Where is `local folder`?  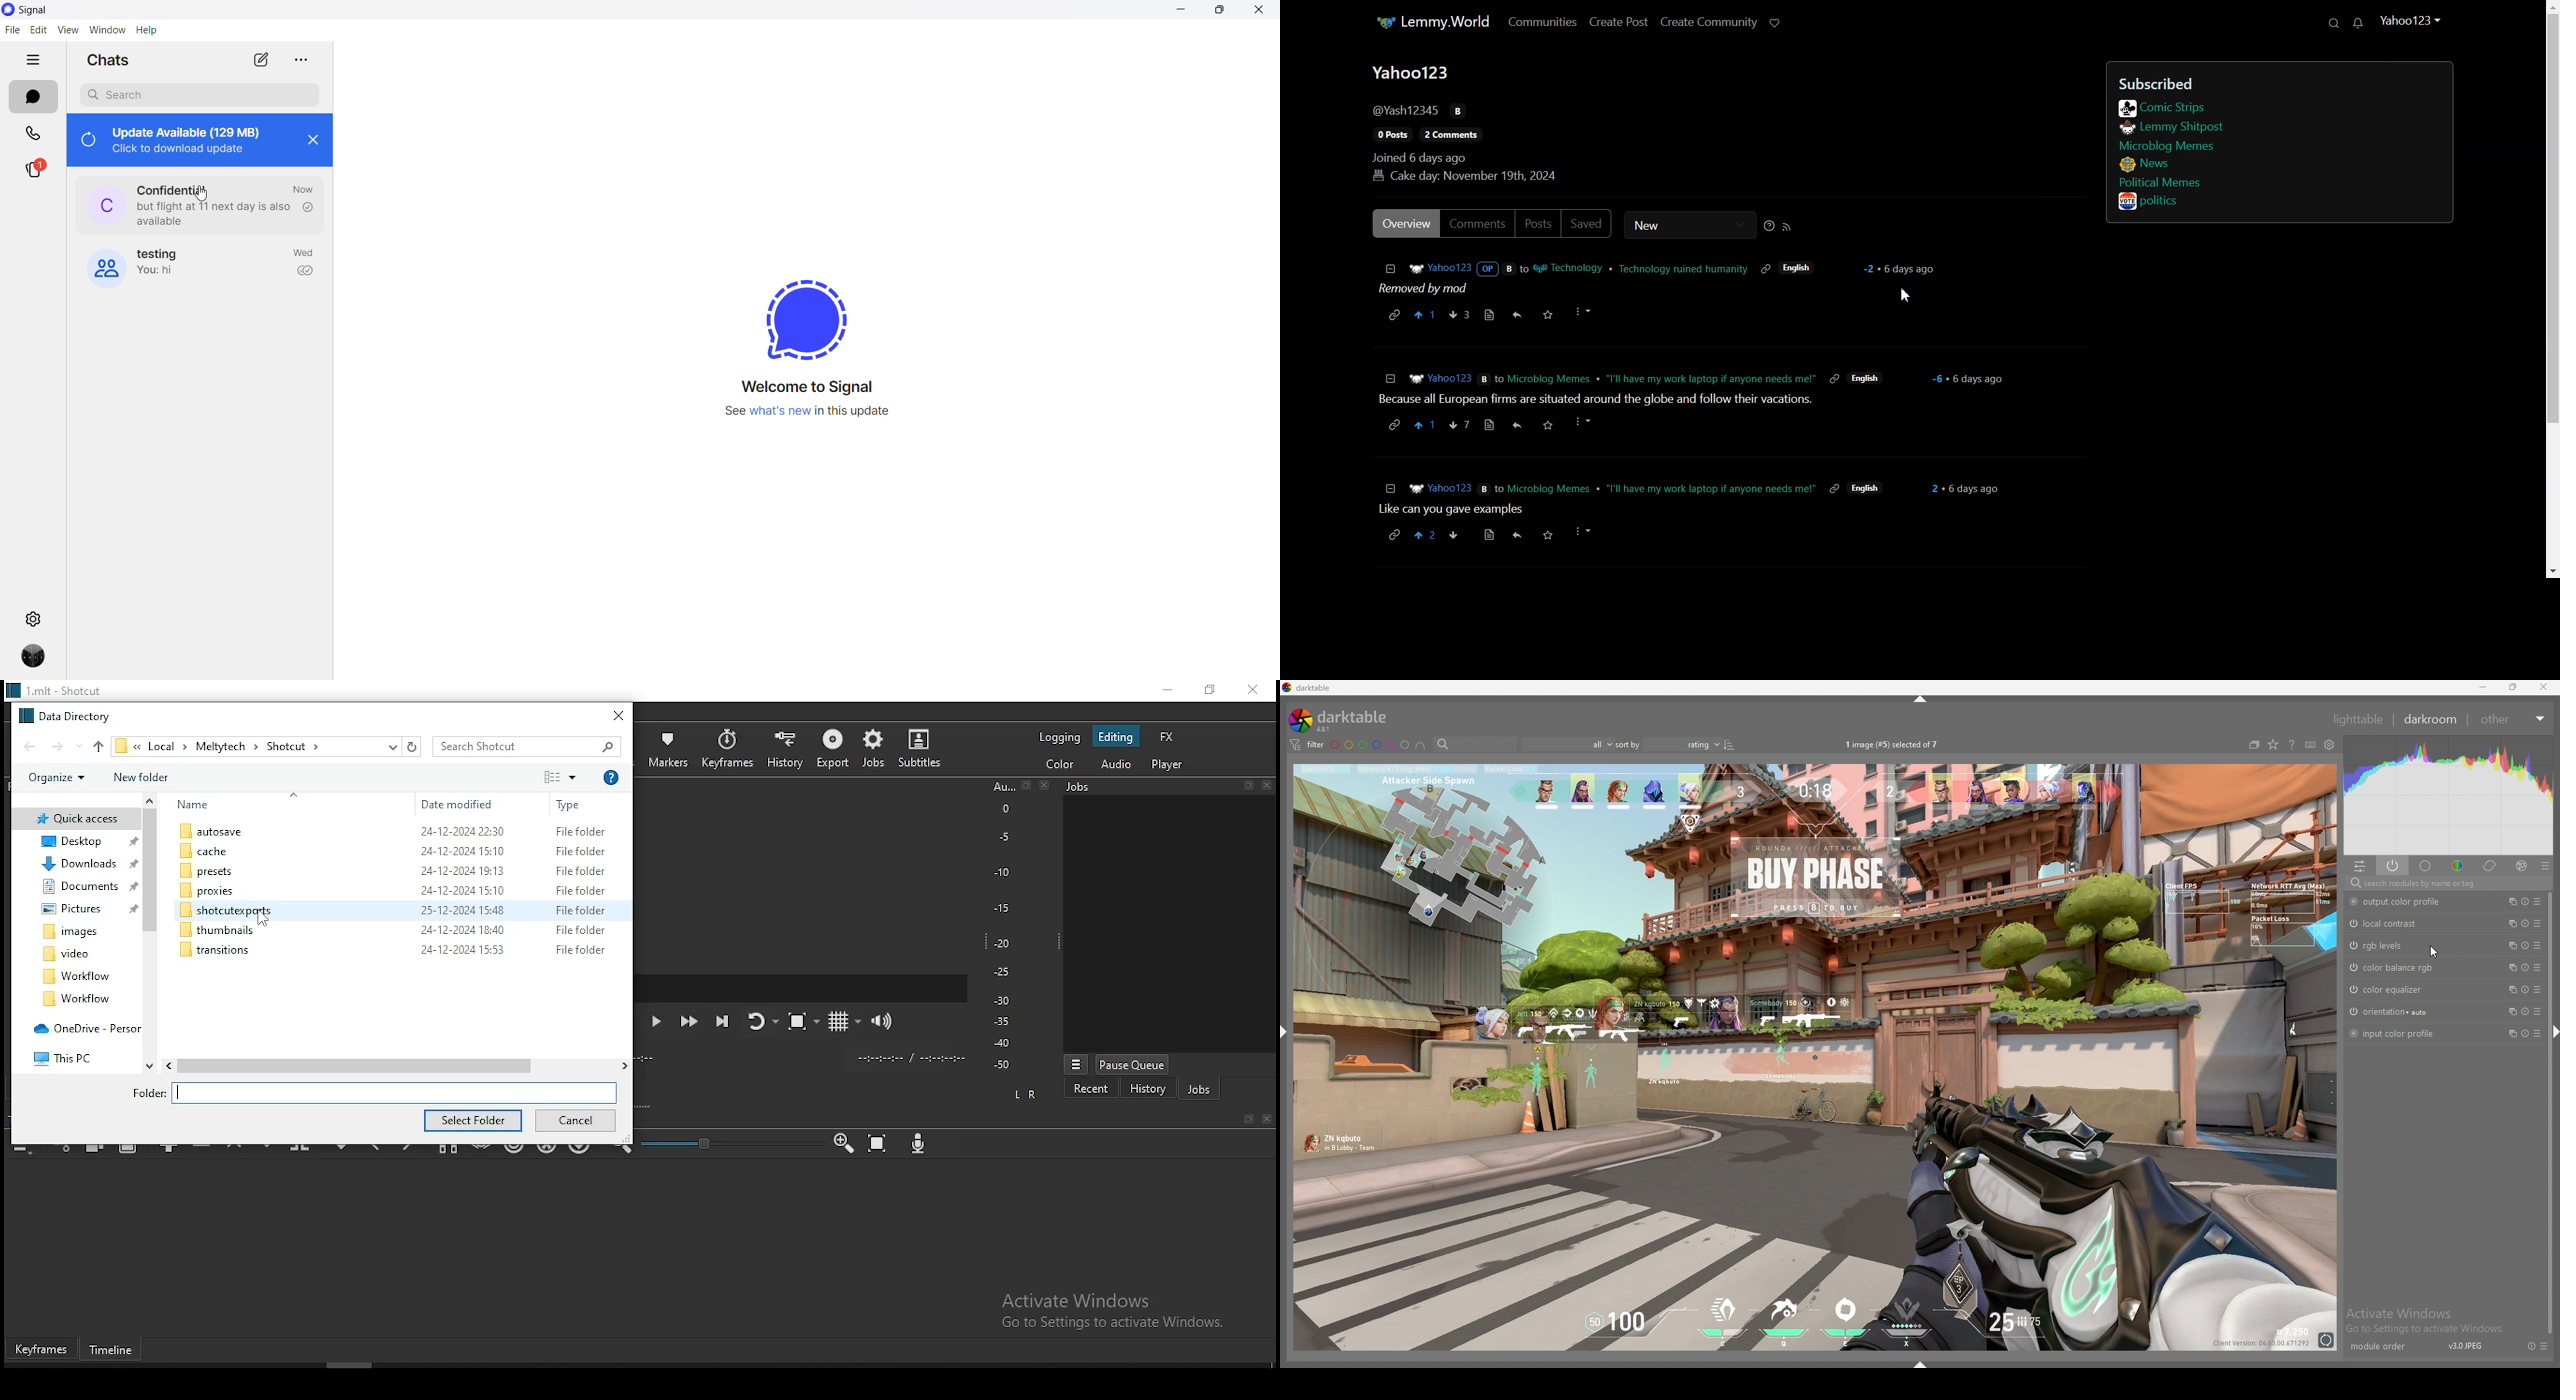 local folder is located at coordinates (80, 888).